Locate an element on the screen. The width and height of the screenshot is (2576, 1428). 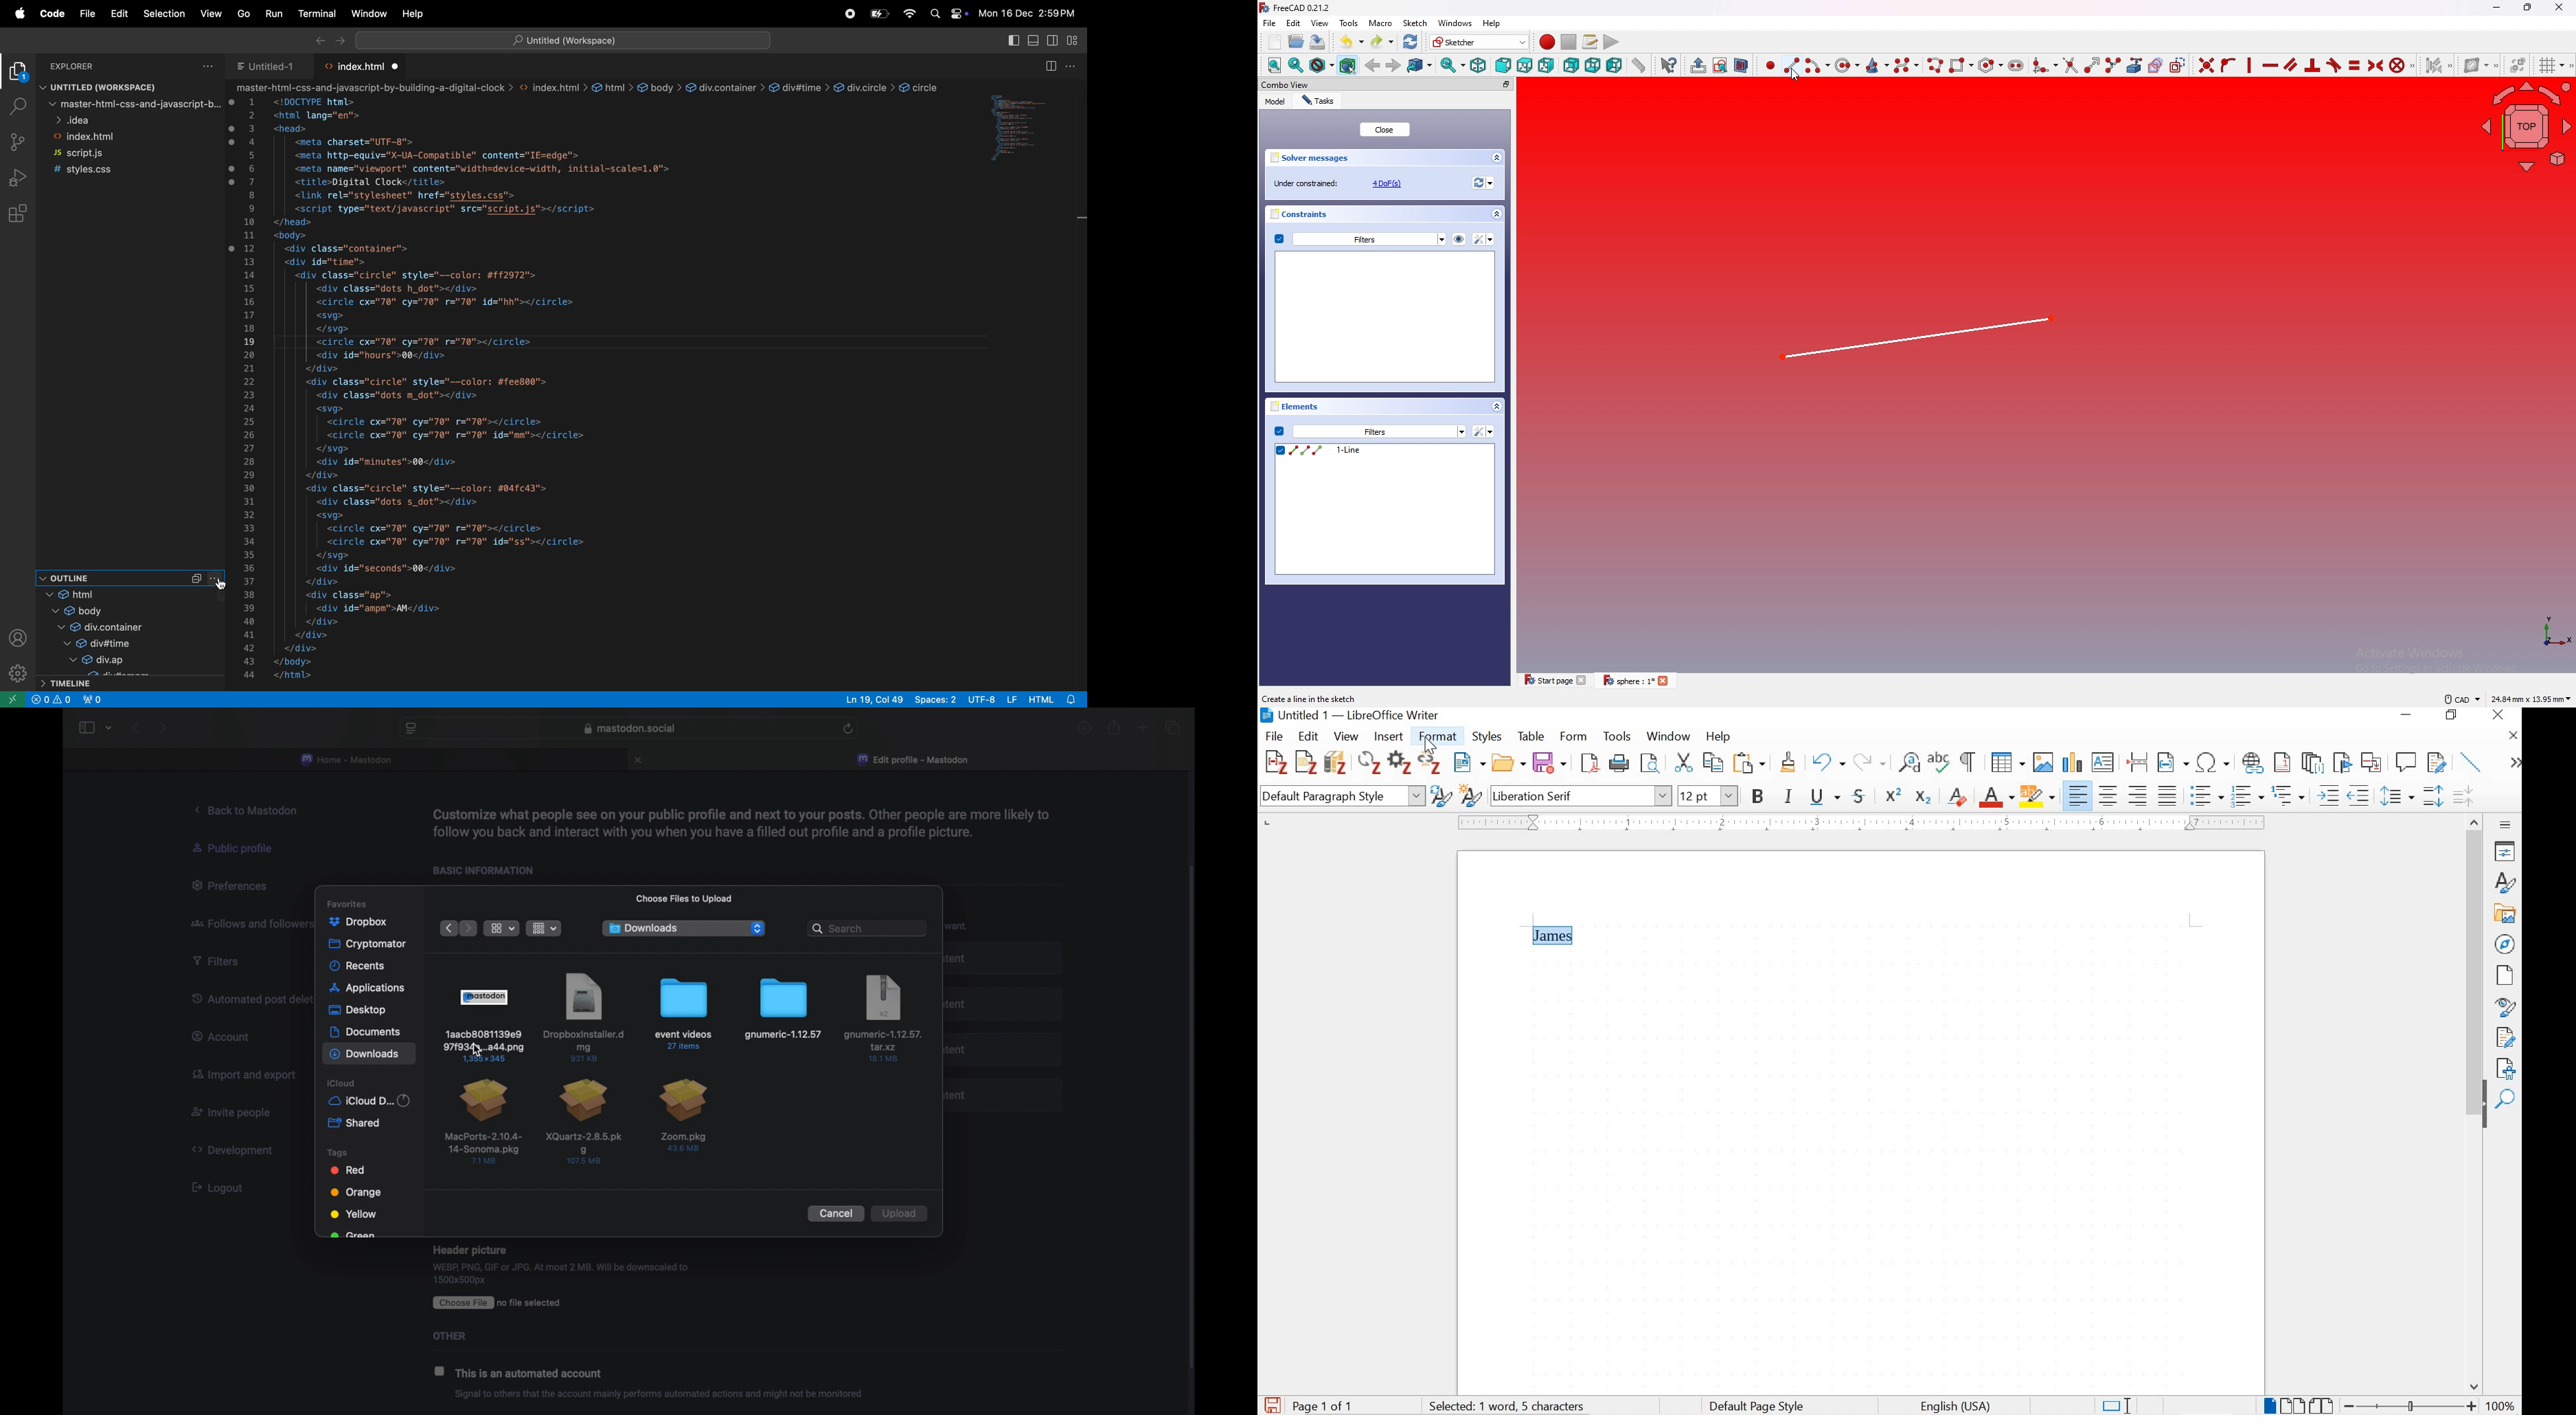
Back is located at coordinates (1373, 64).